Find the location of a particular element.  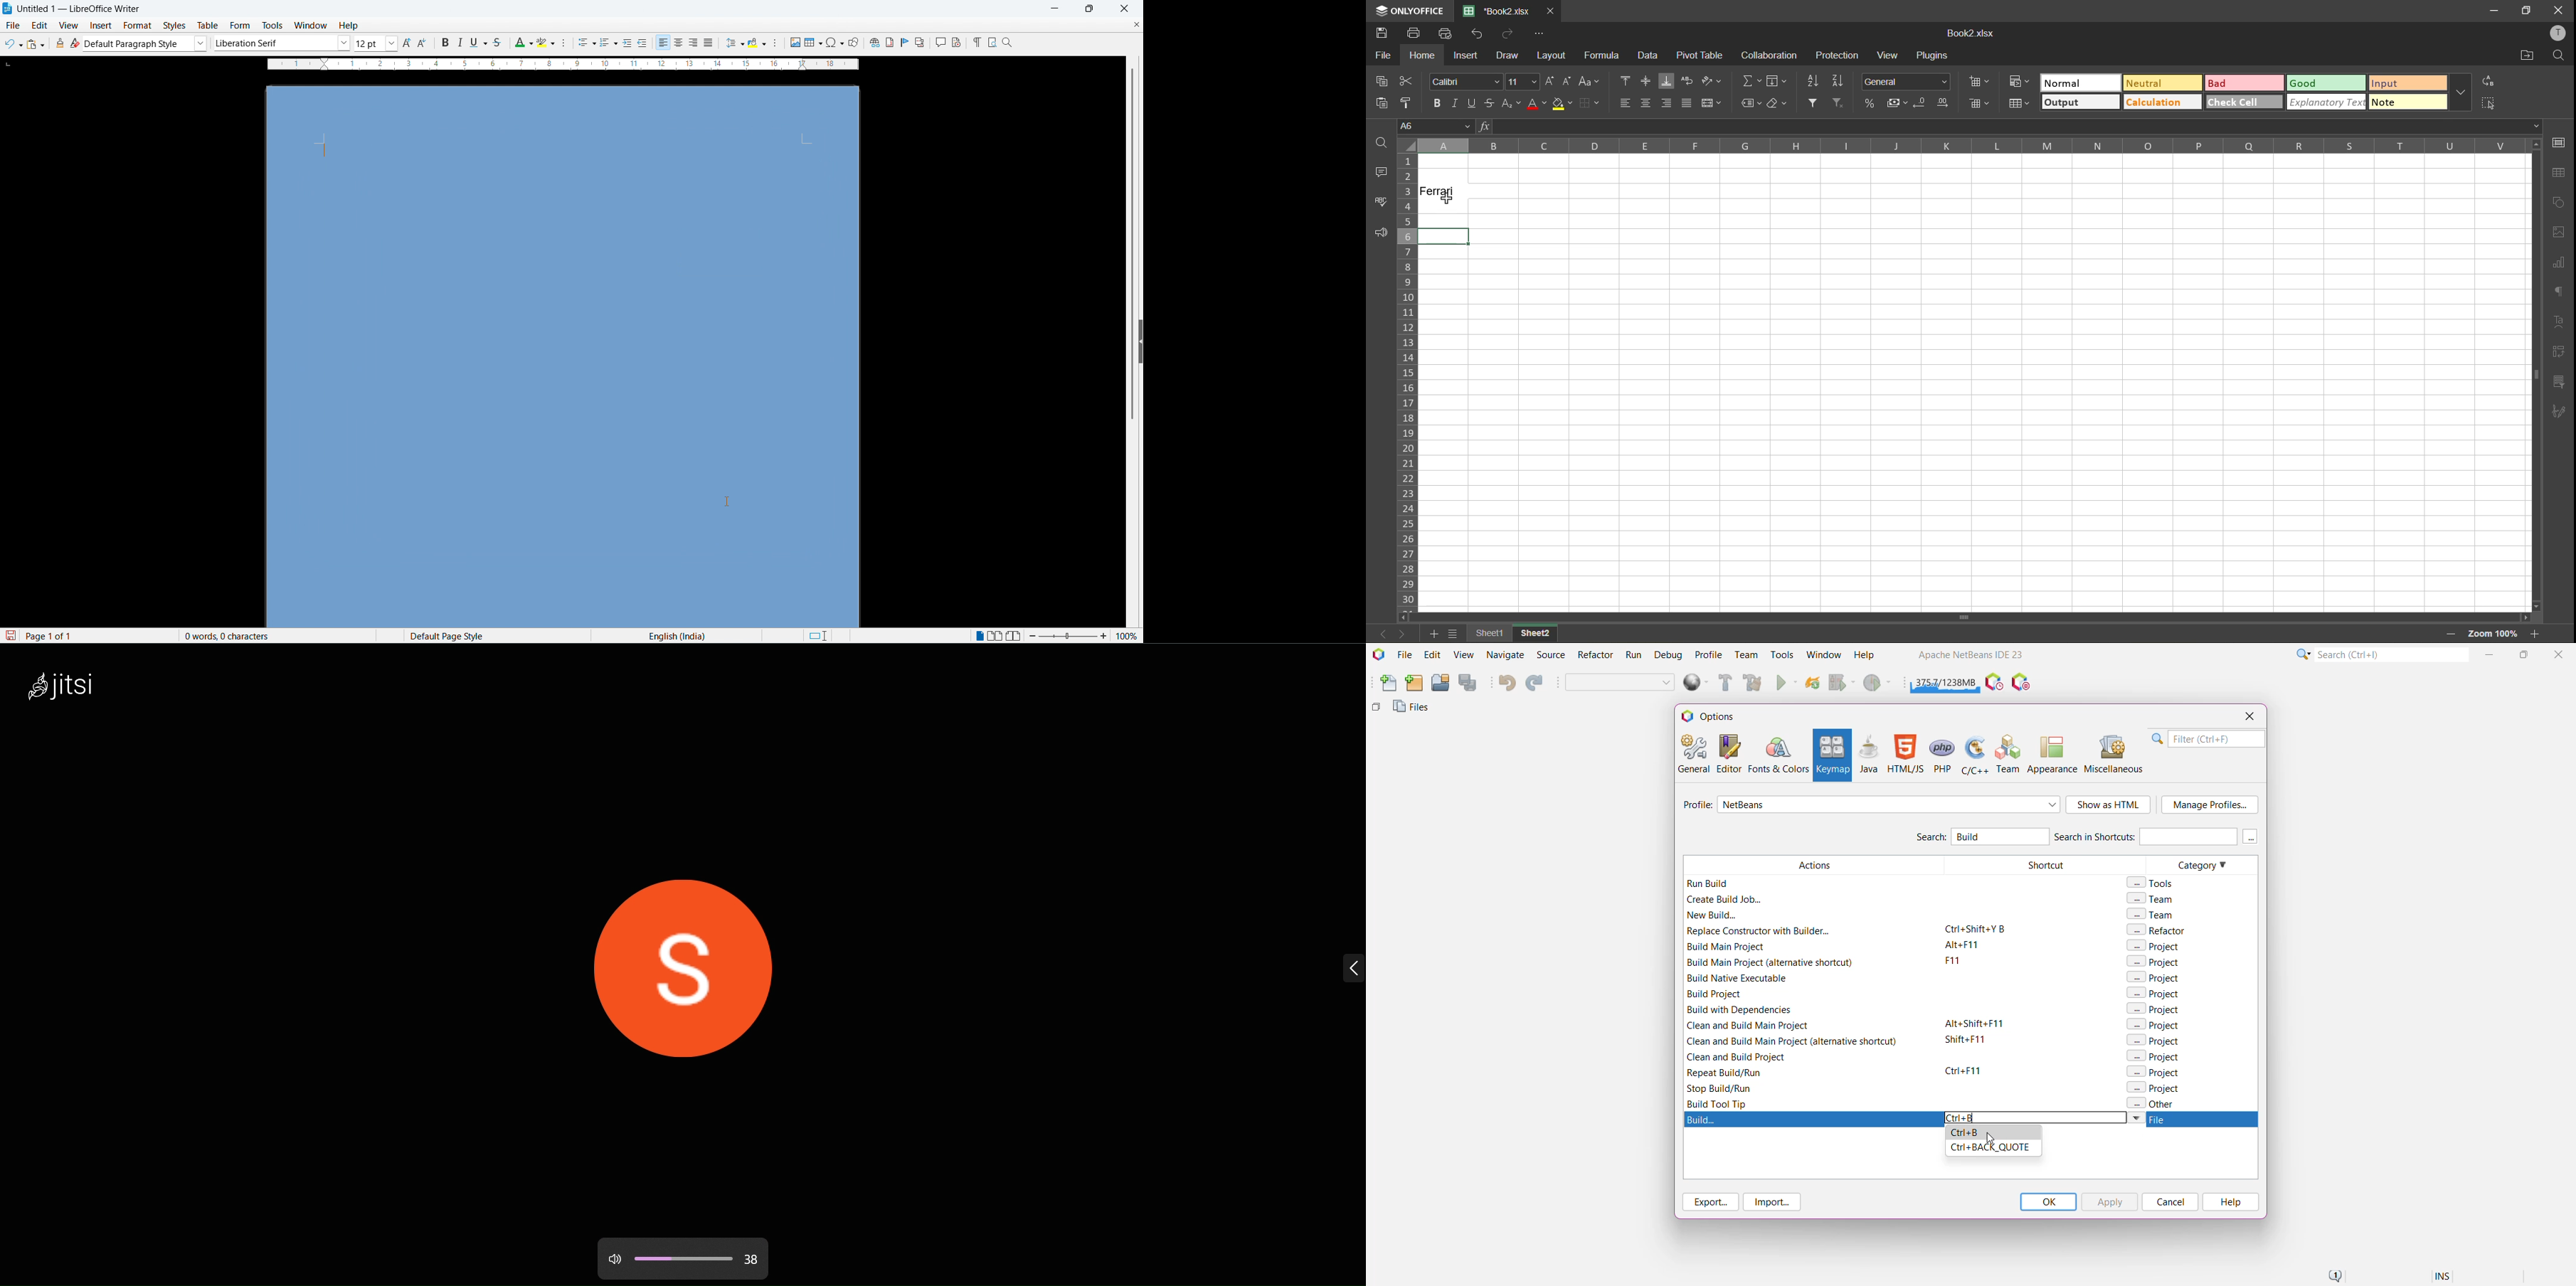

previous is located at coordinates (1380, 634).